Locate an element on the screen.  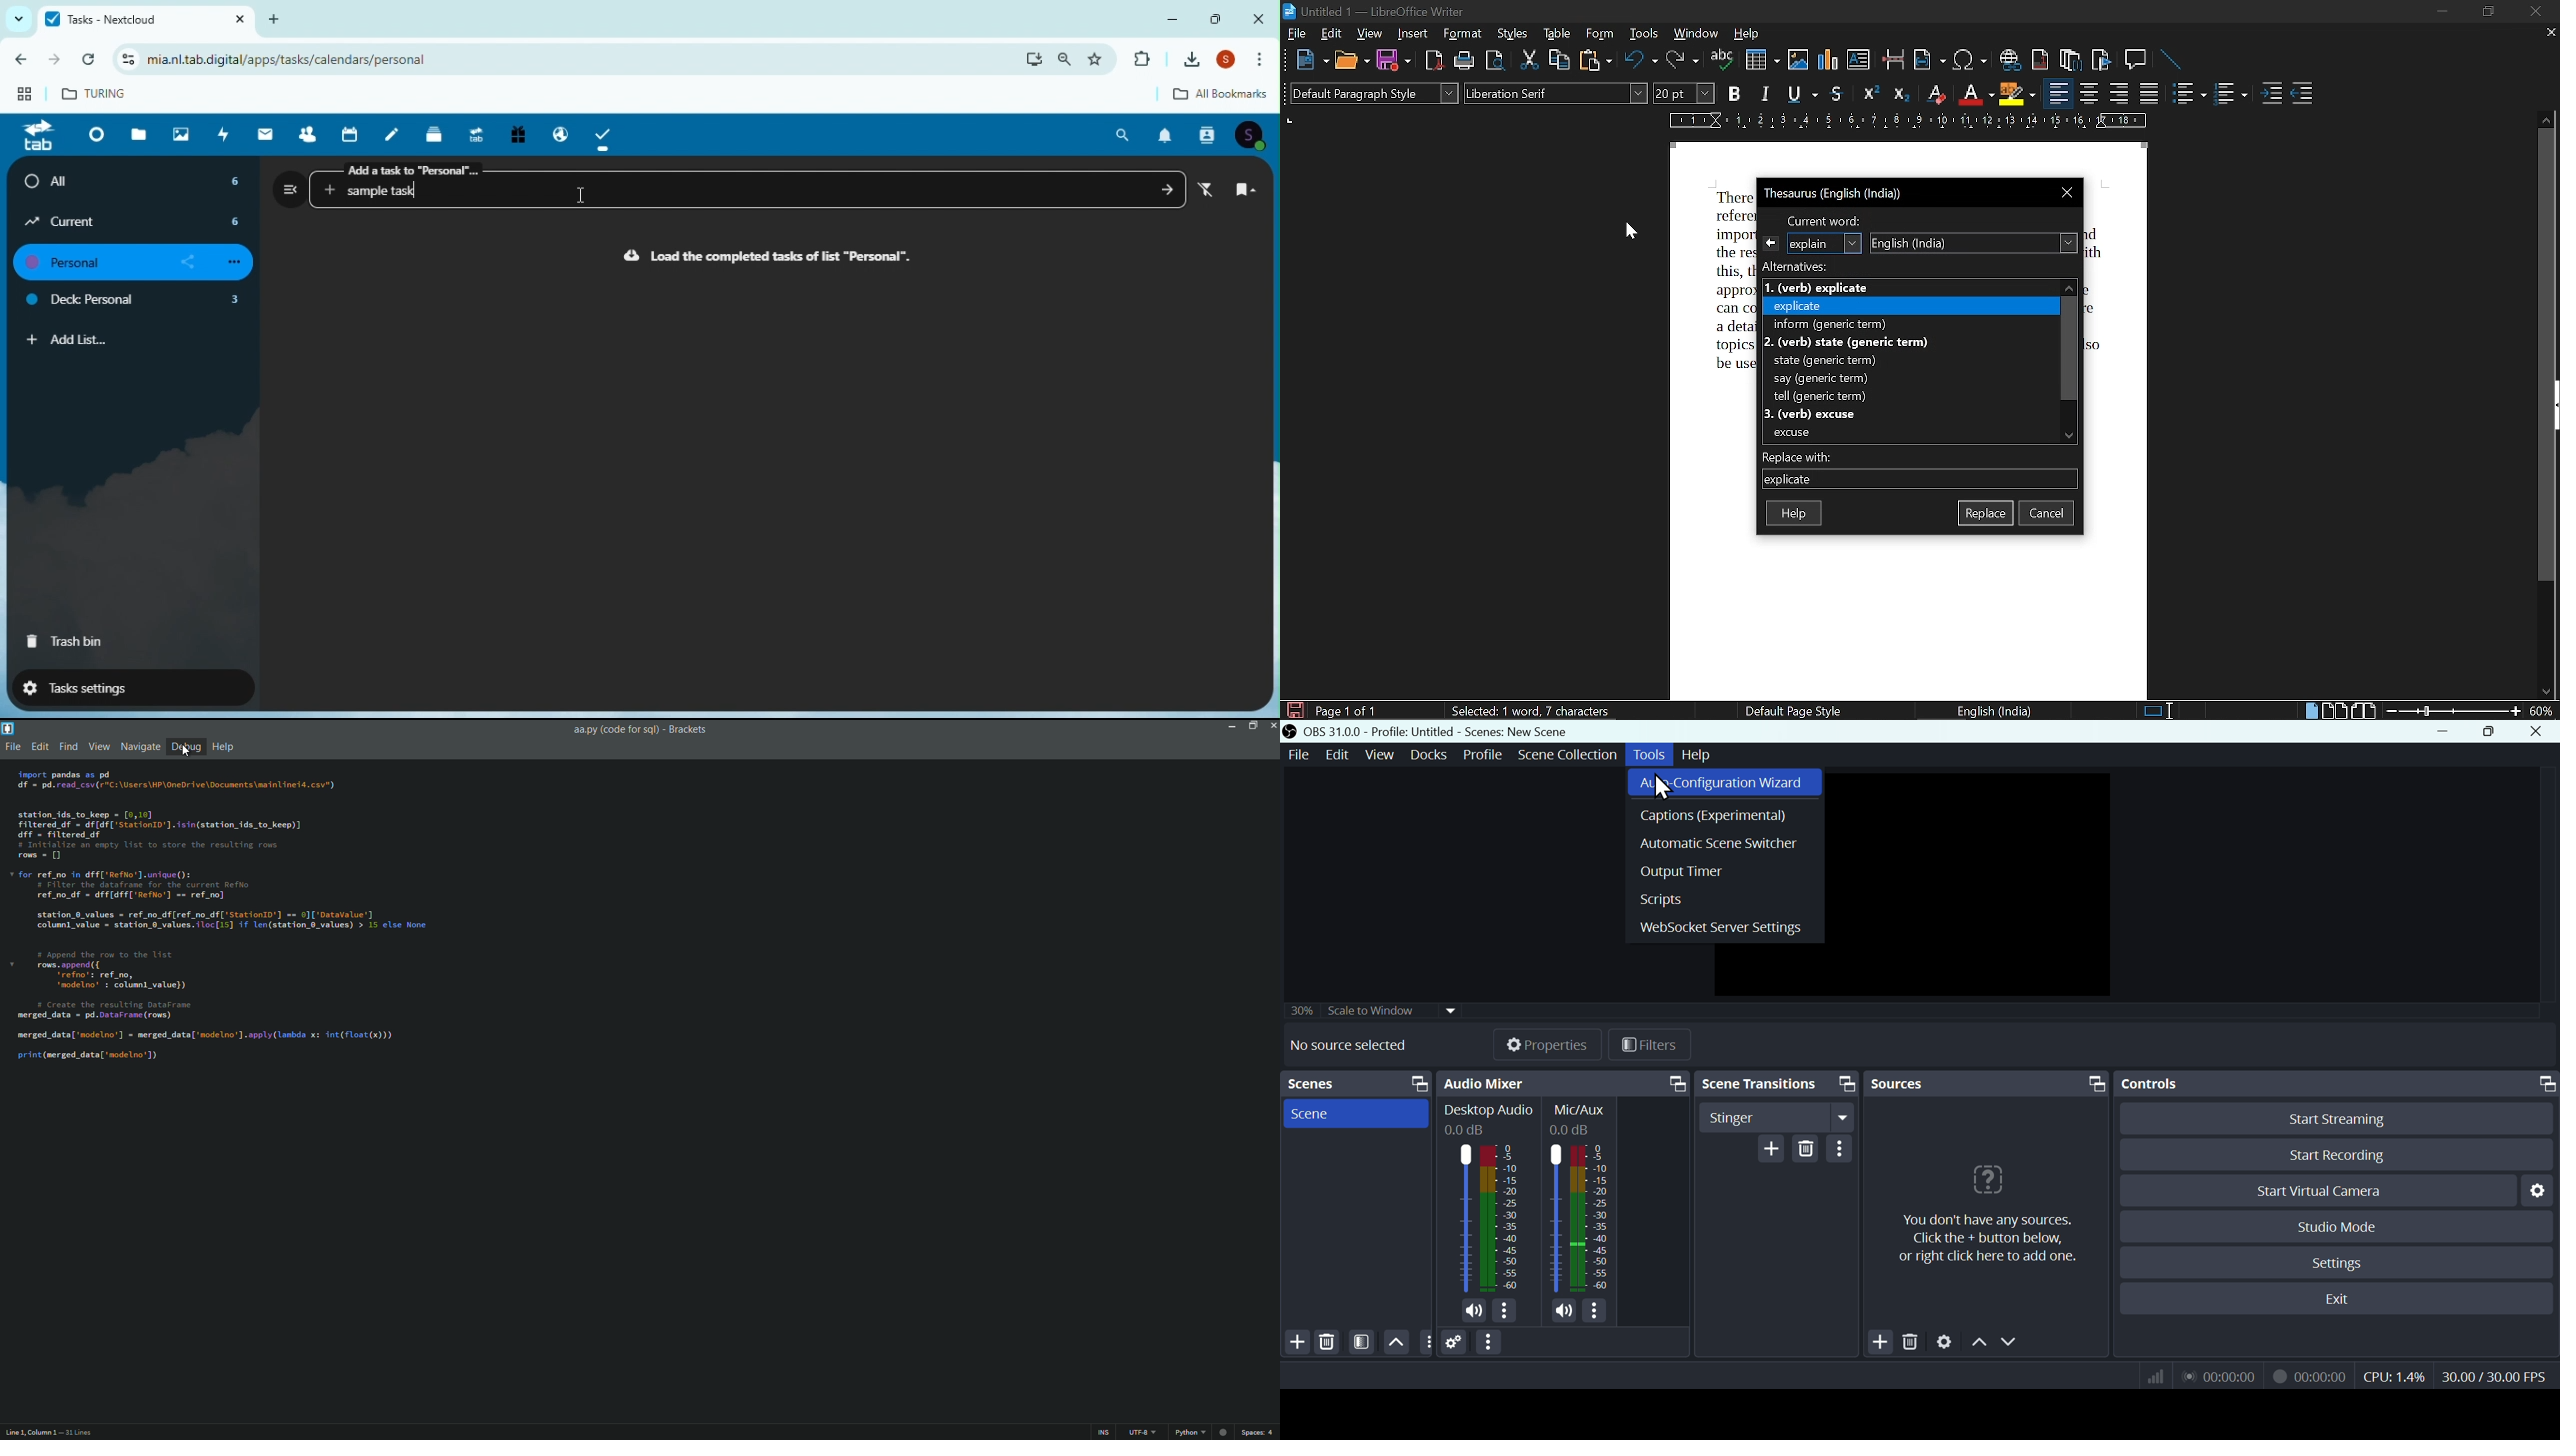
Delete is located at coordinates (1911, 1339).